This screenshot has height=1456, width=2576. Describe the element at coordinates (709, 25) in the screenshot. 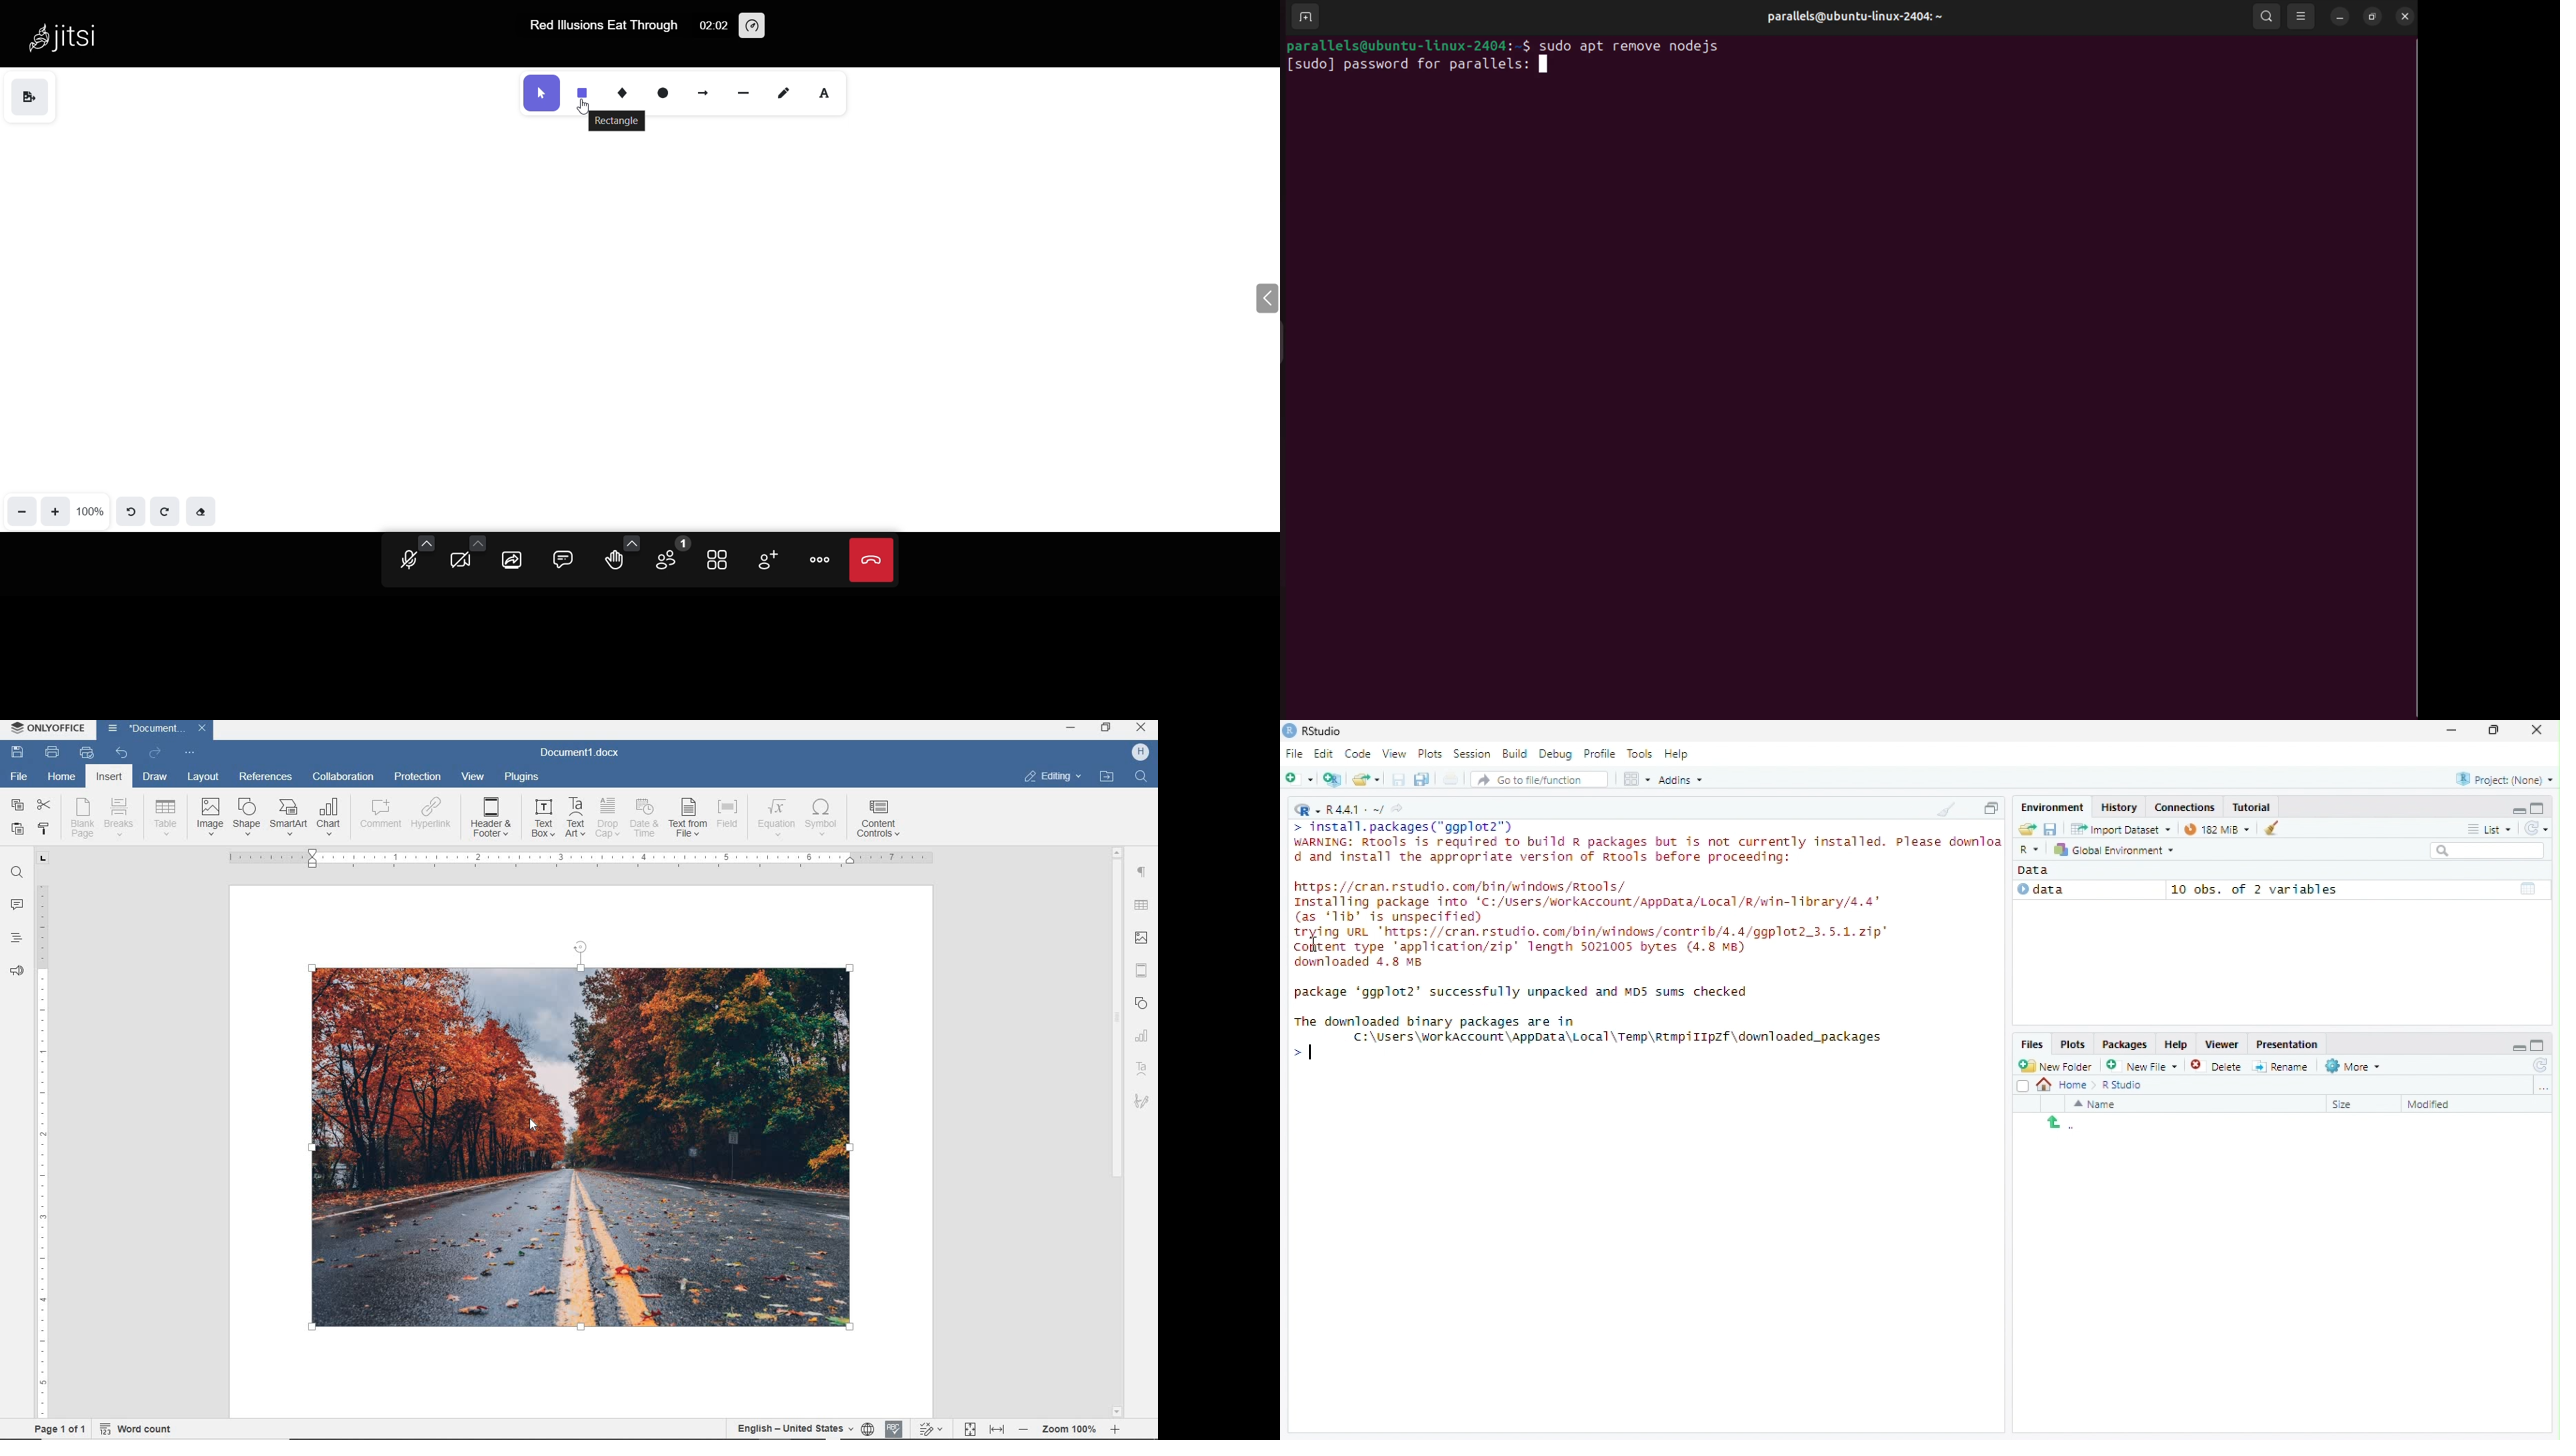

I see `02:02` at that location.